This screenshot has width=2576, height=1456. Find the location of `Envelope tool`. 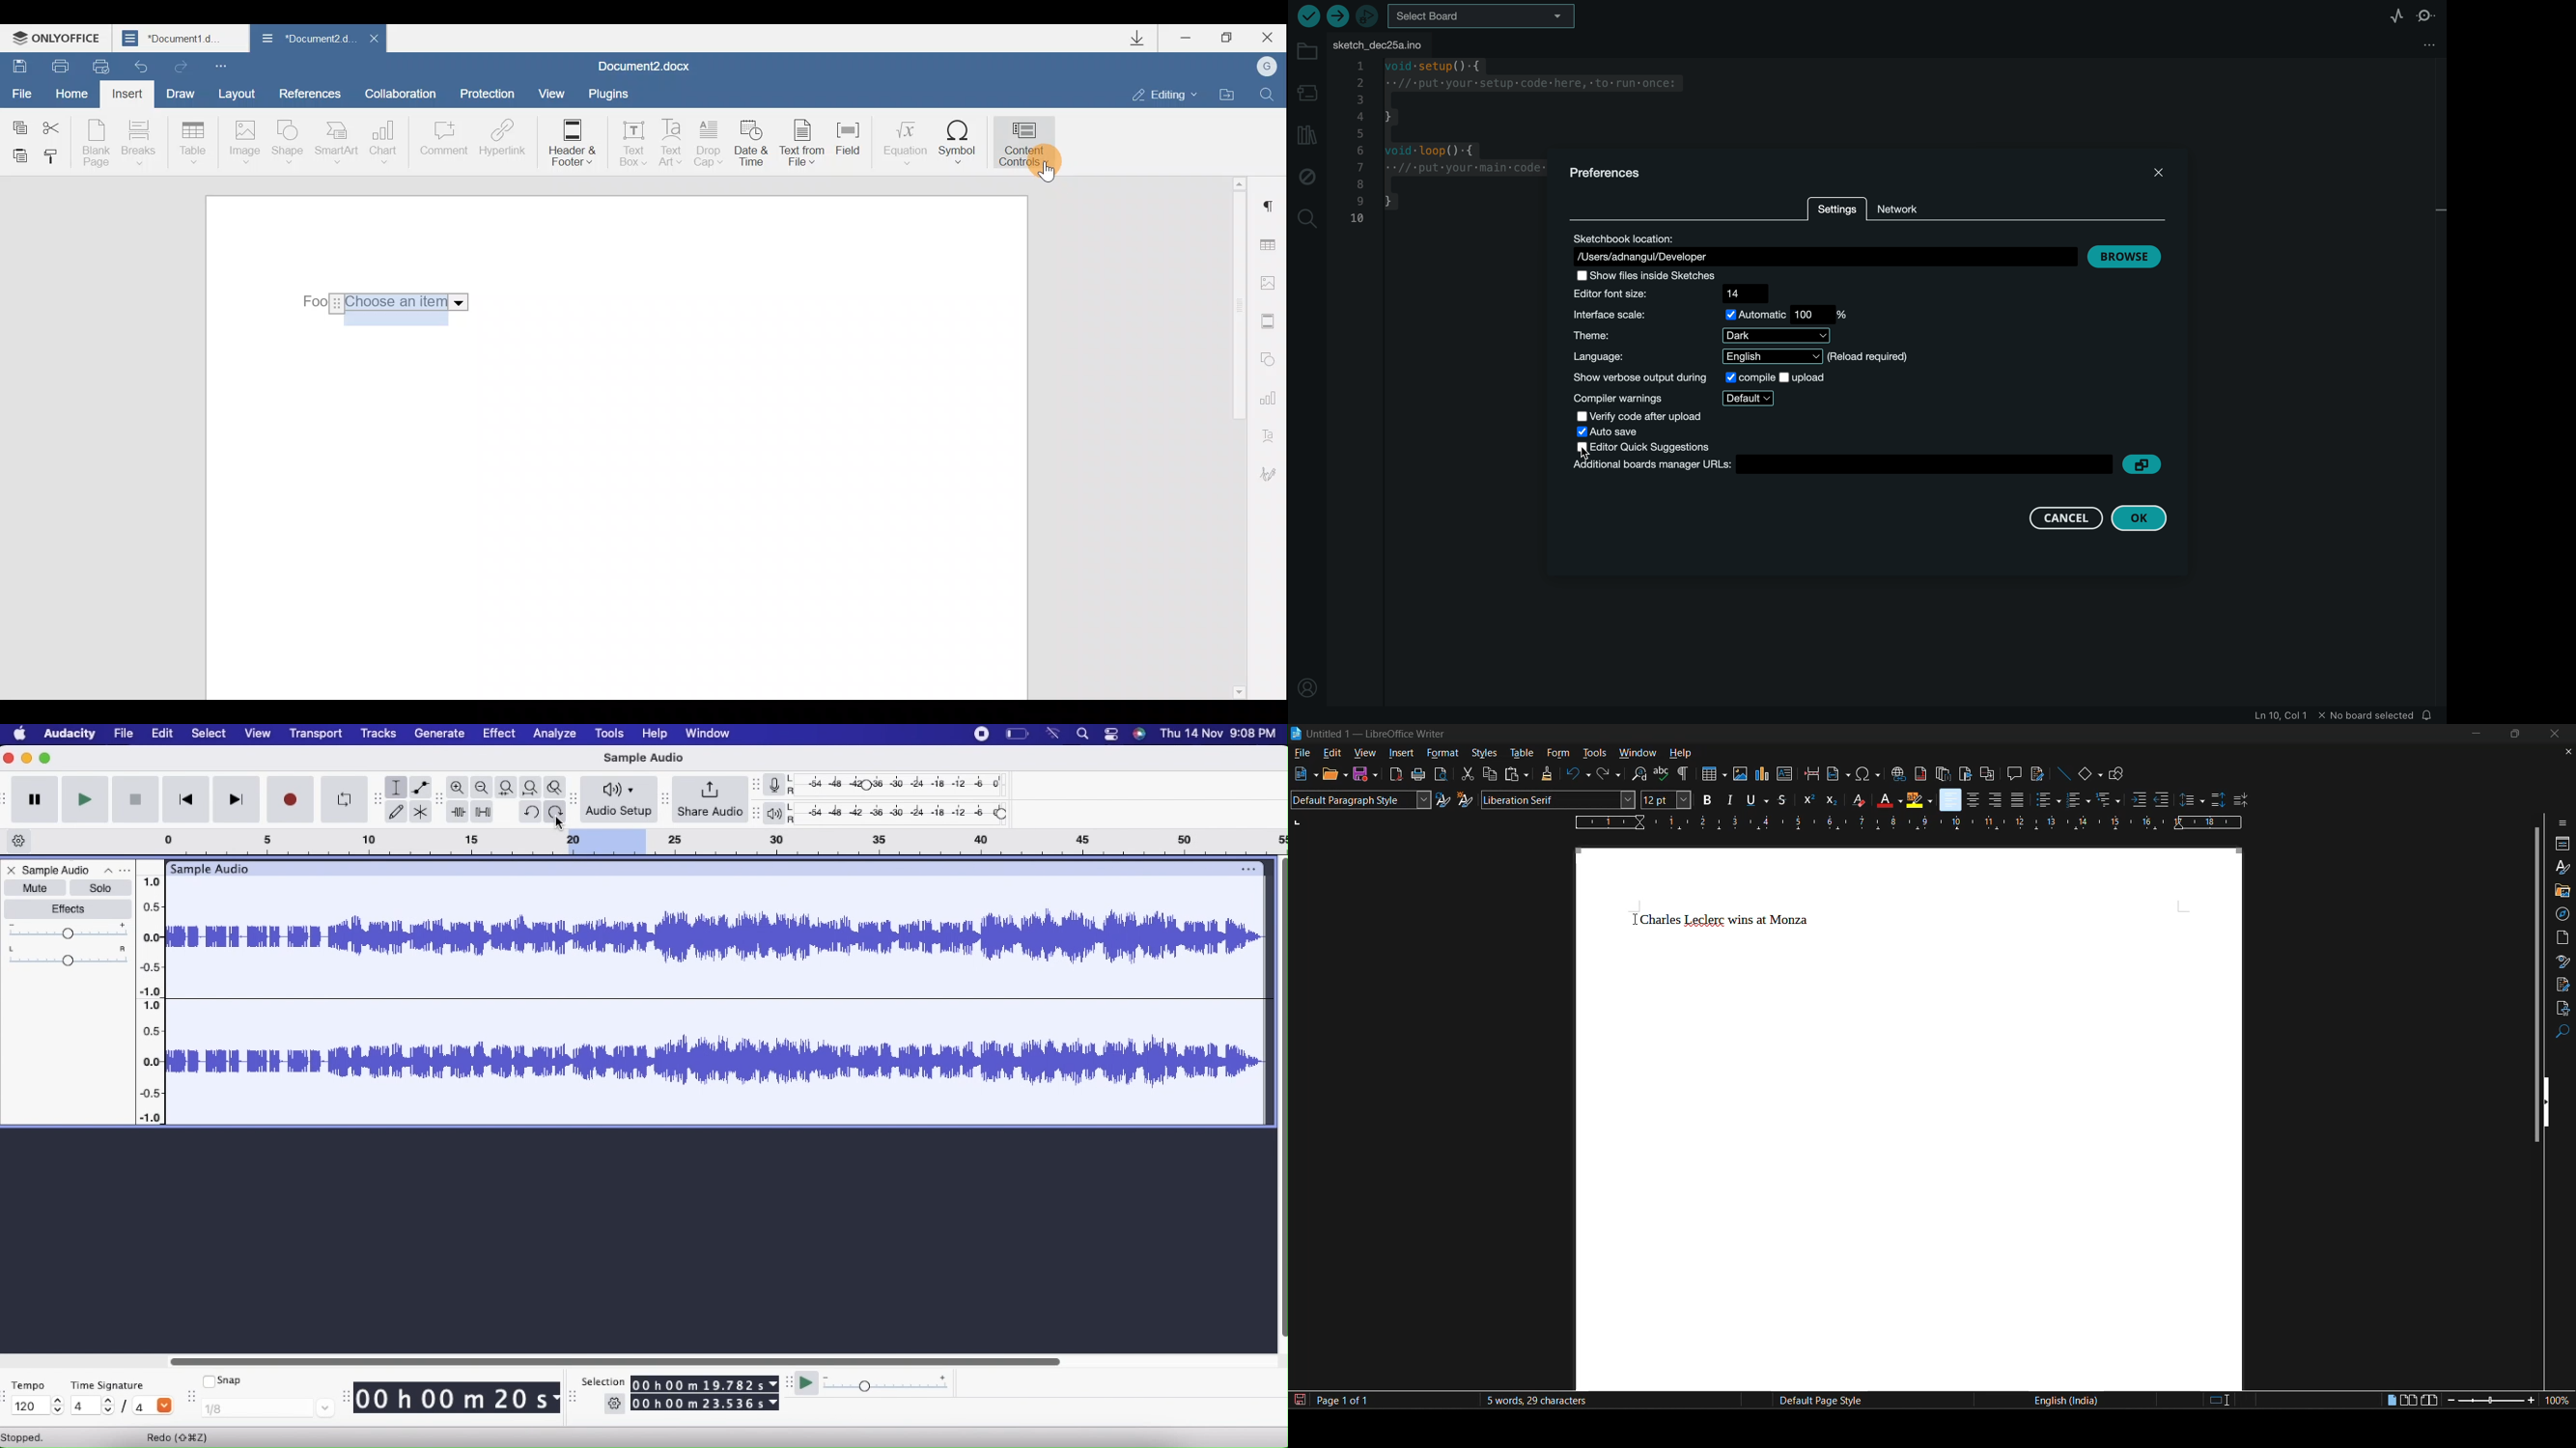

Envelope tool is located at coordinates (421, 788).